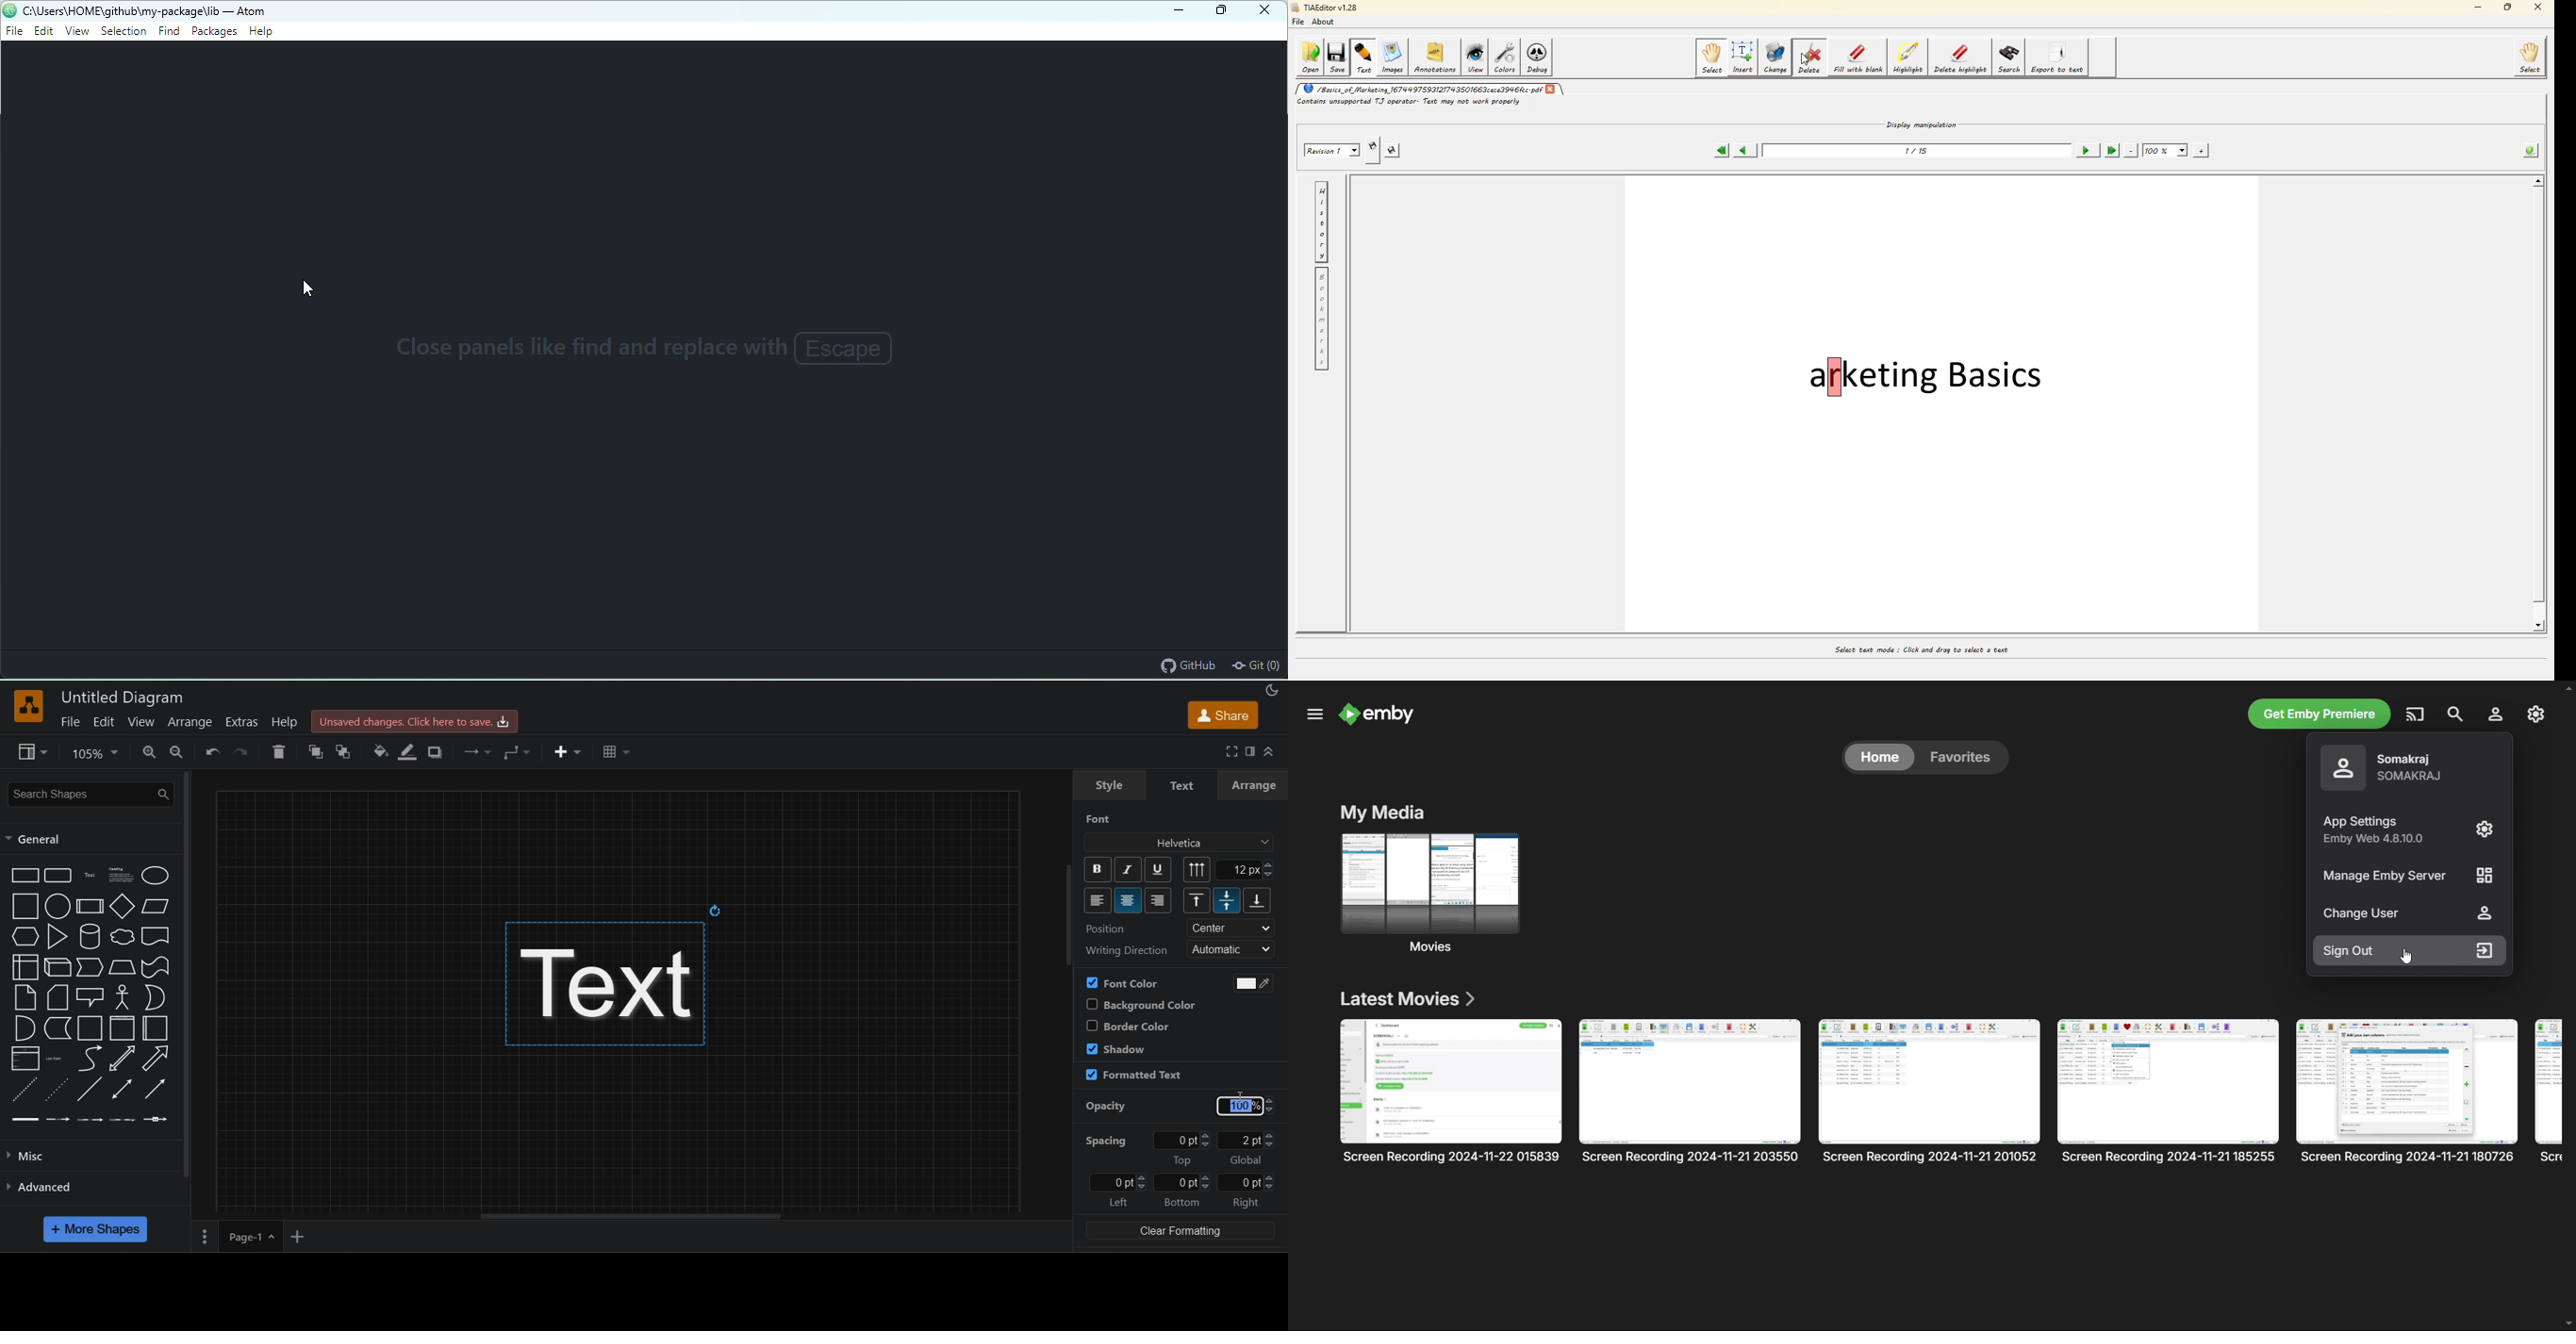 Image resolution: width=2576 pixels, height=1344 pixels. What do you see at coordinates (24, 967) in the screenshot?
I see `internal storage` at bounding box center [24, 967].